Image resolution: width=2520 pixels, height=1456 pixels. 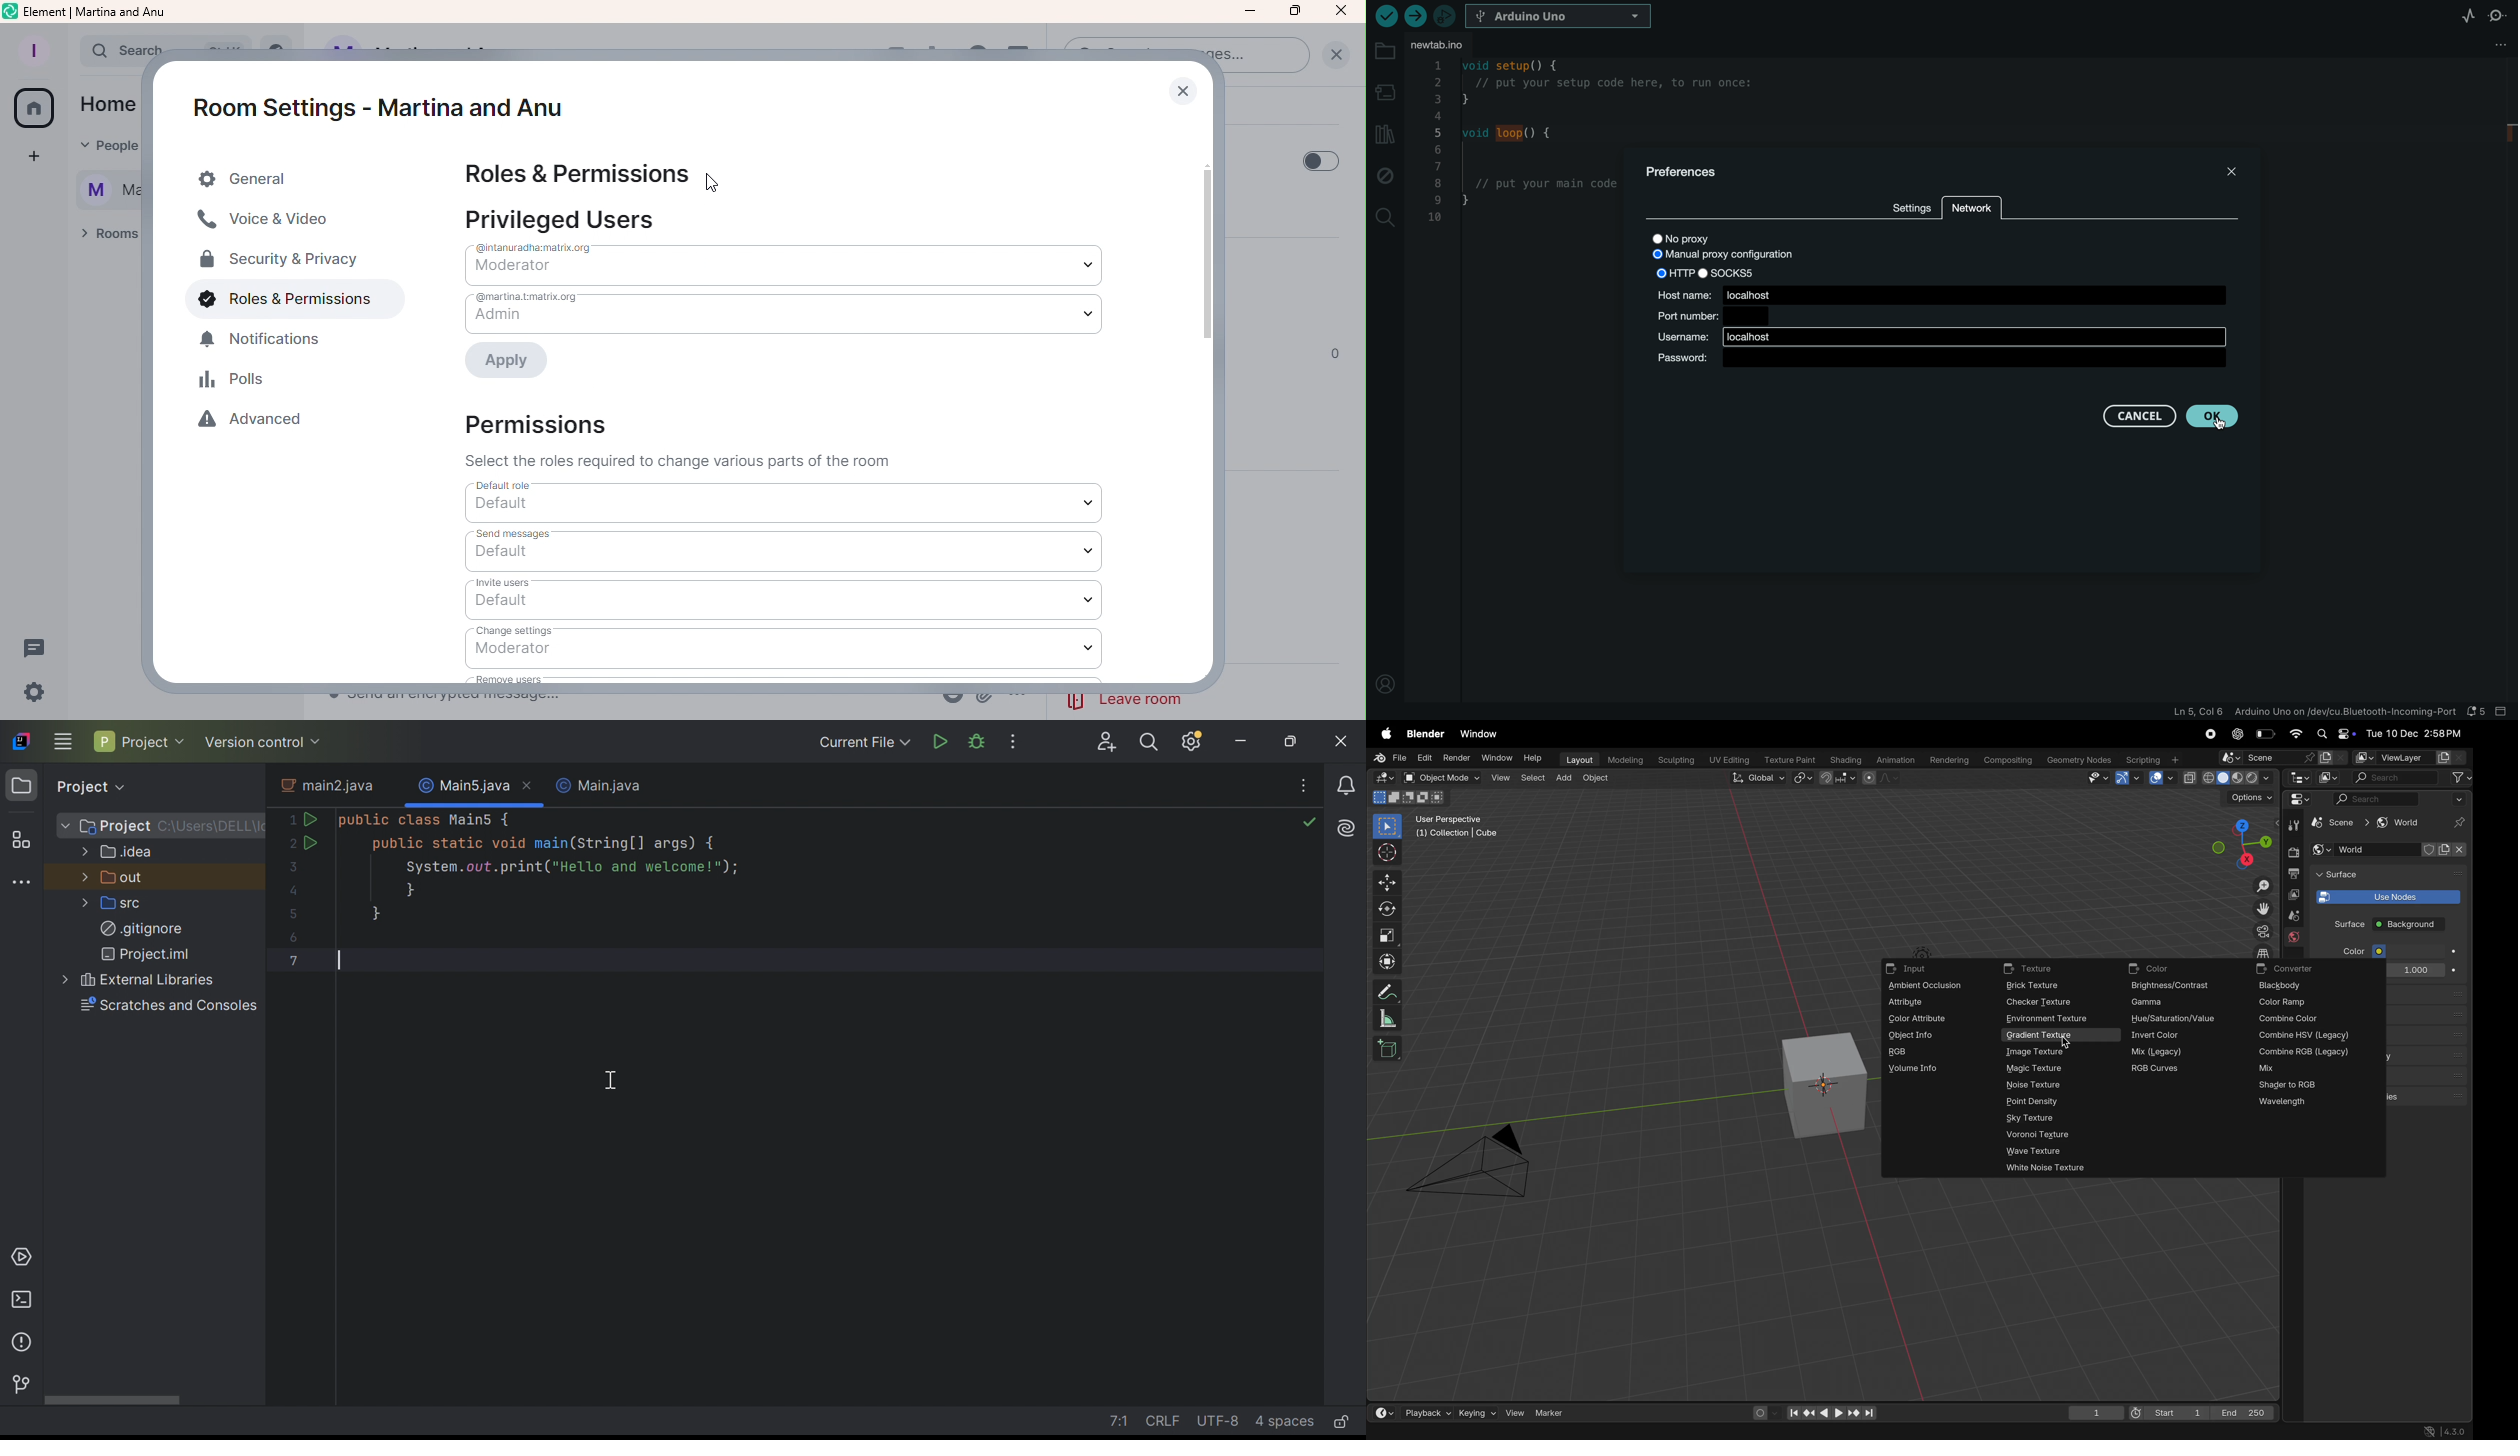 What do you see at coordinates (679, 440) in the screenshot?
I see `Permissions` at bounding box center [679, 440].